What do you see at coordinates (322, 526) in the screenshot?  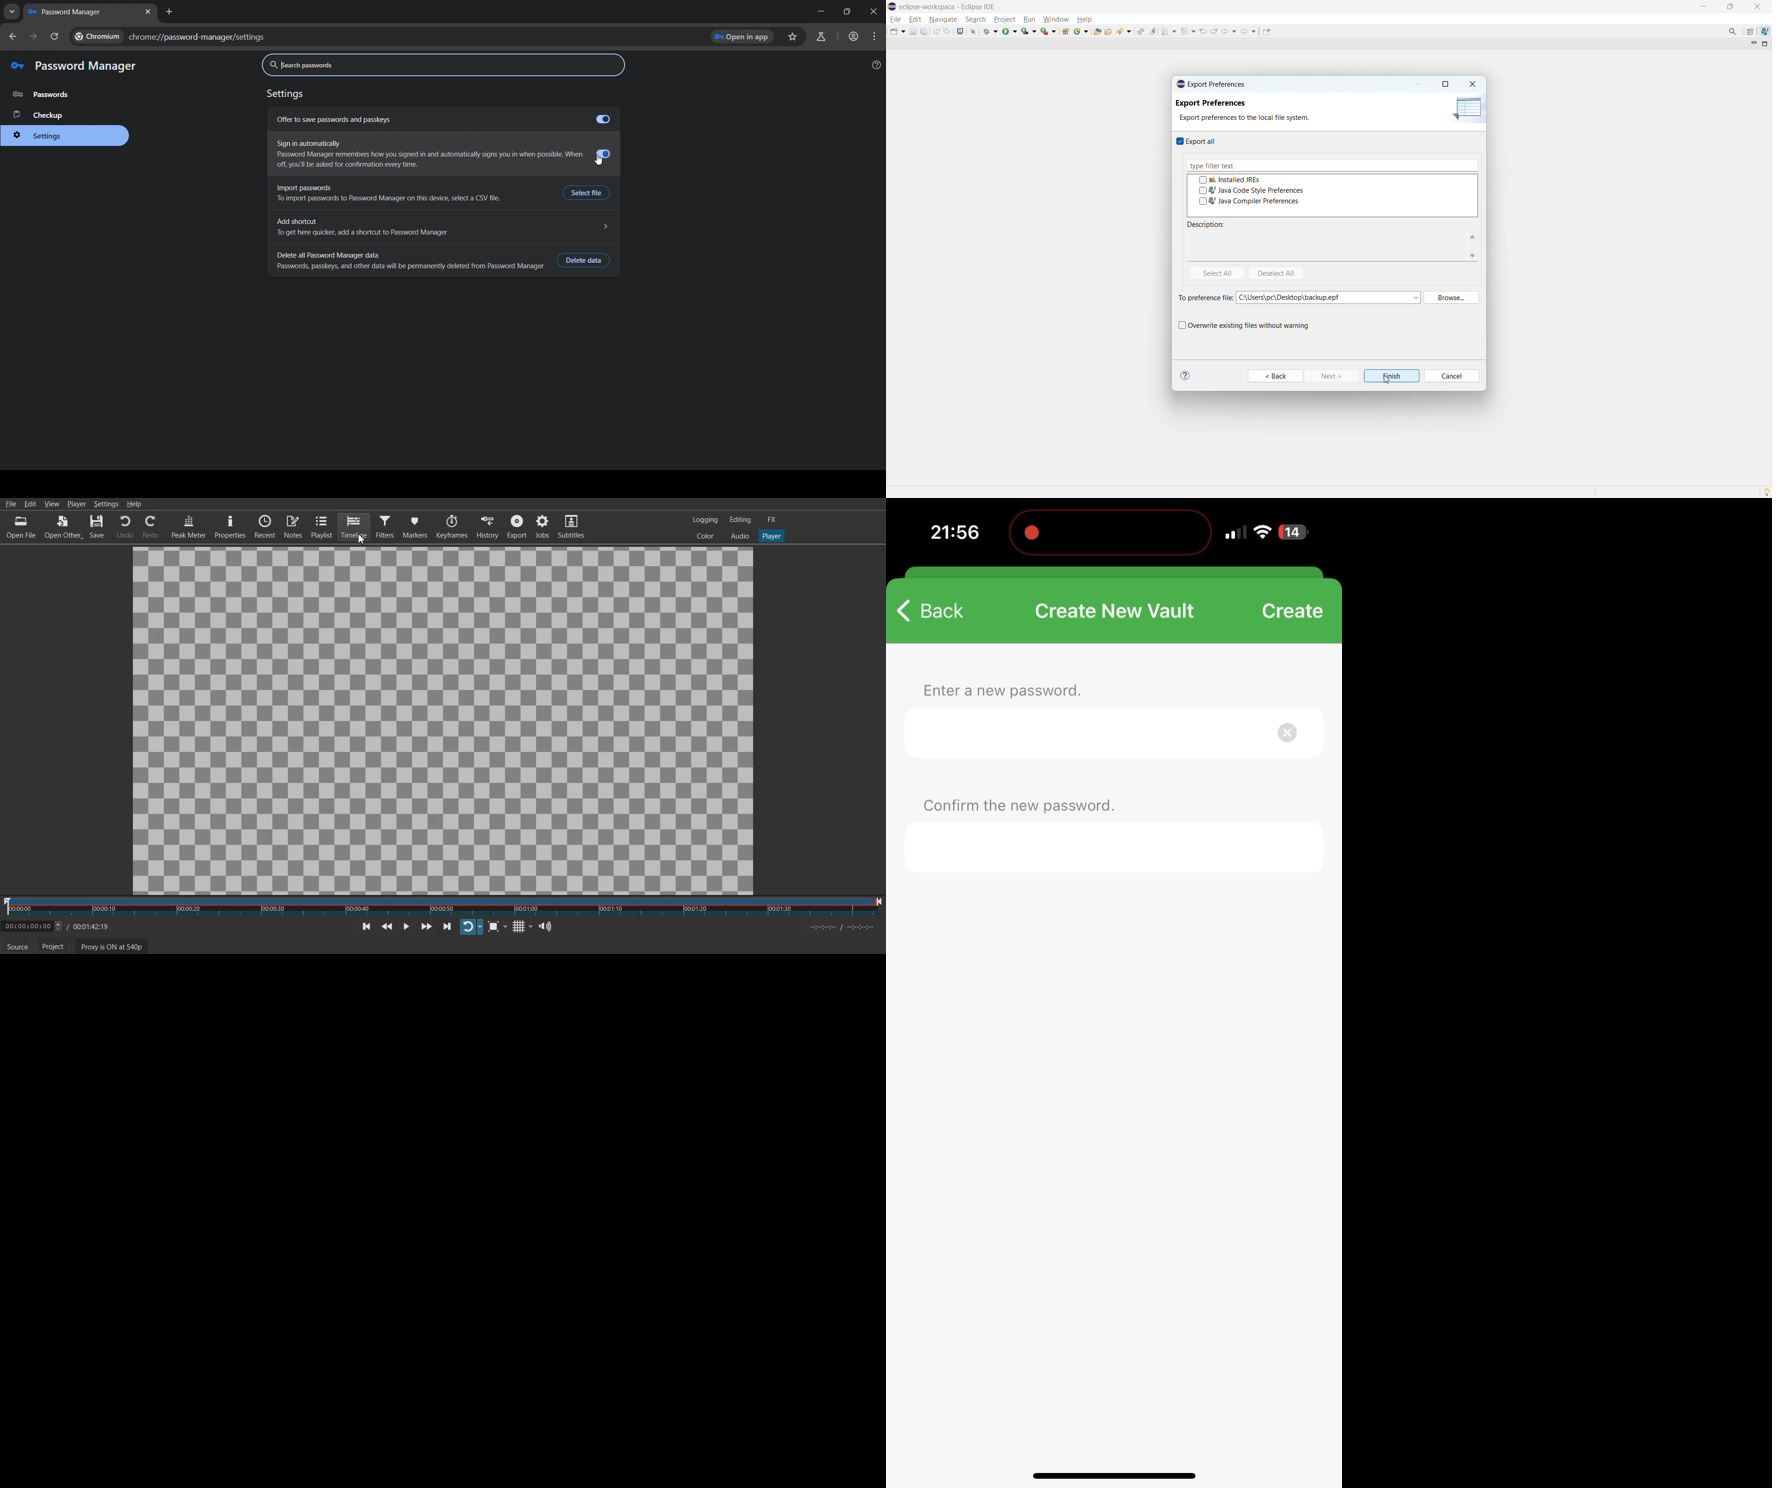 I see `Playlist` at bounding box center [322, 526].